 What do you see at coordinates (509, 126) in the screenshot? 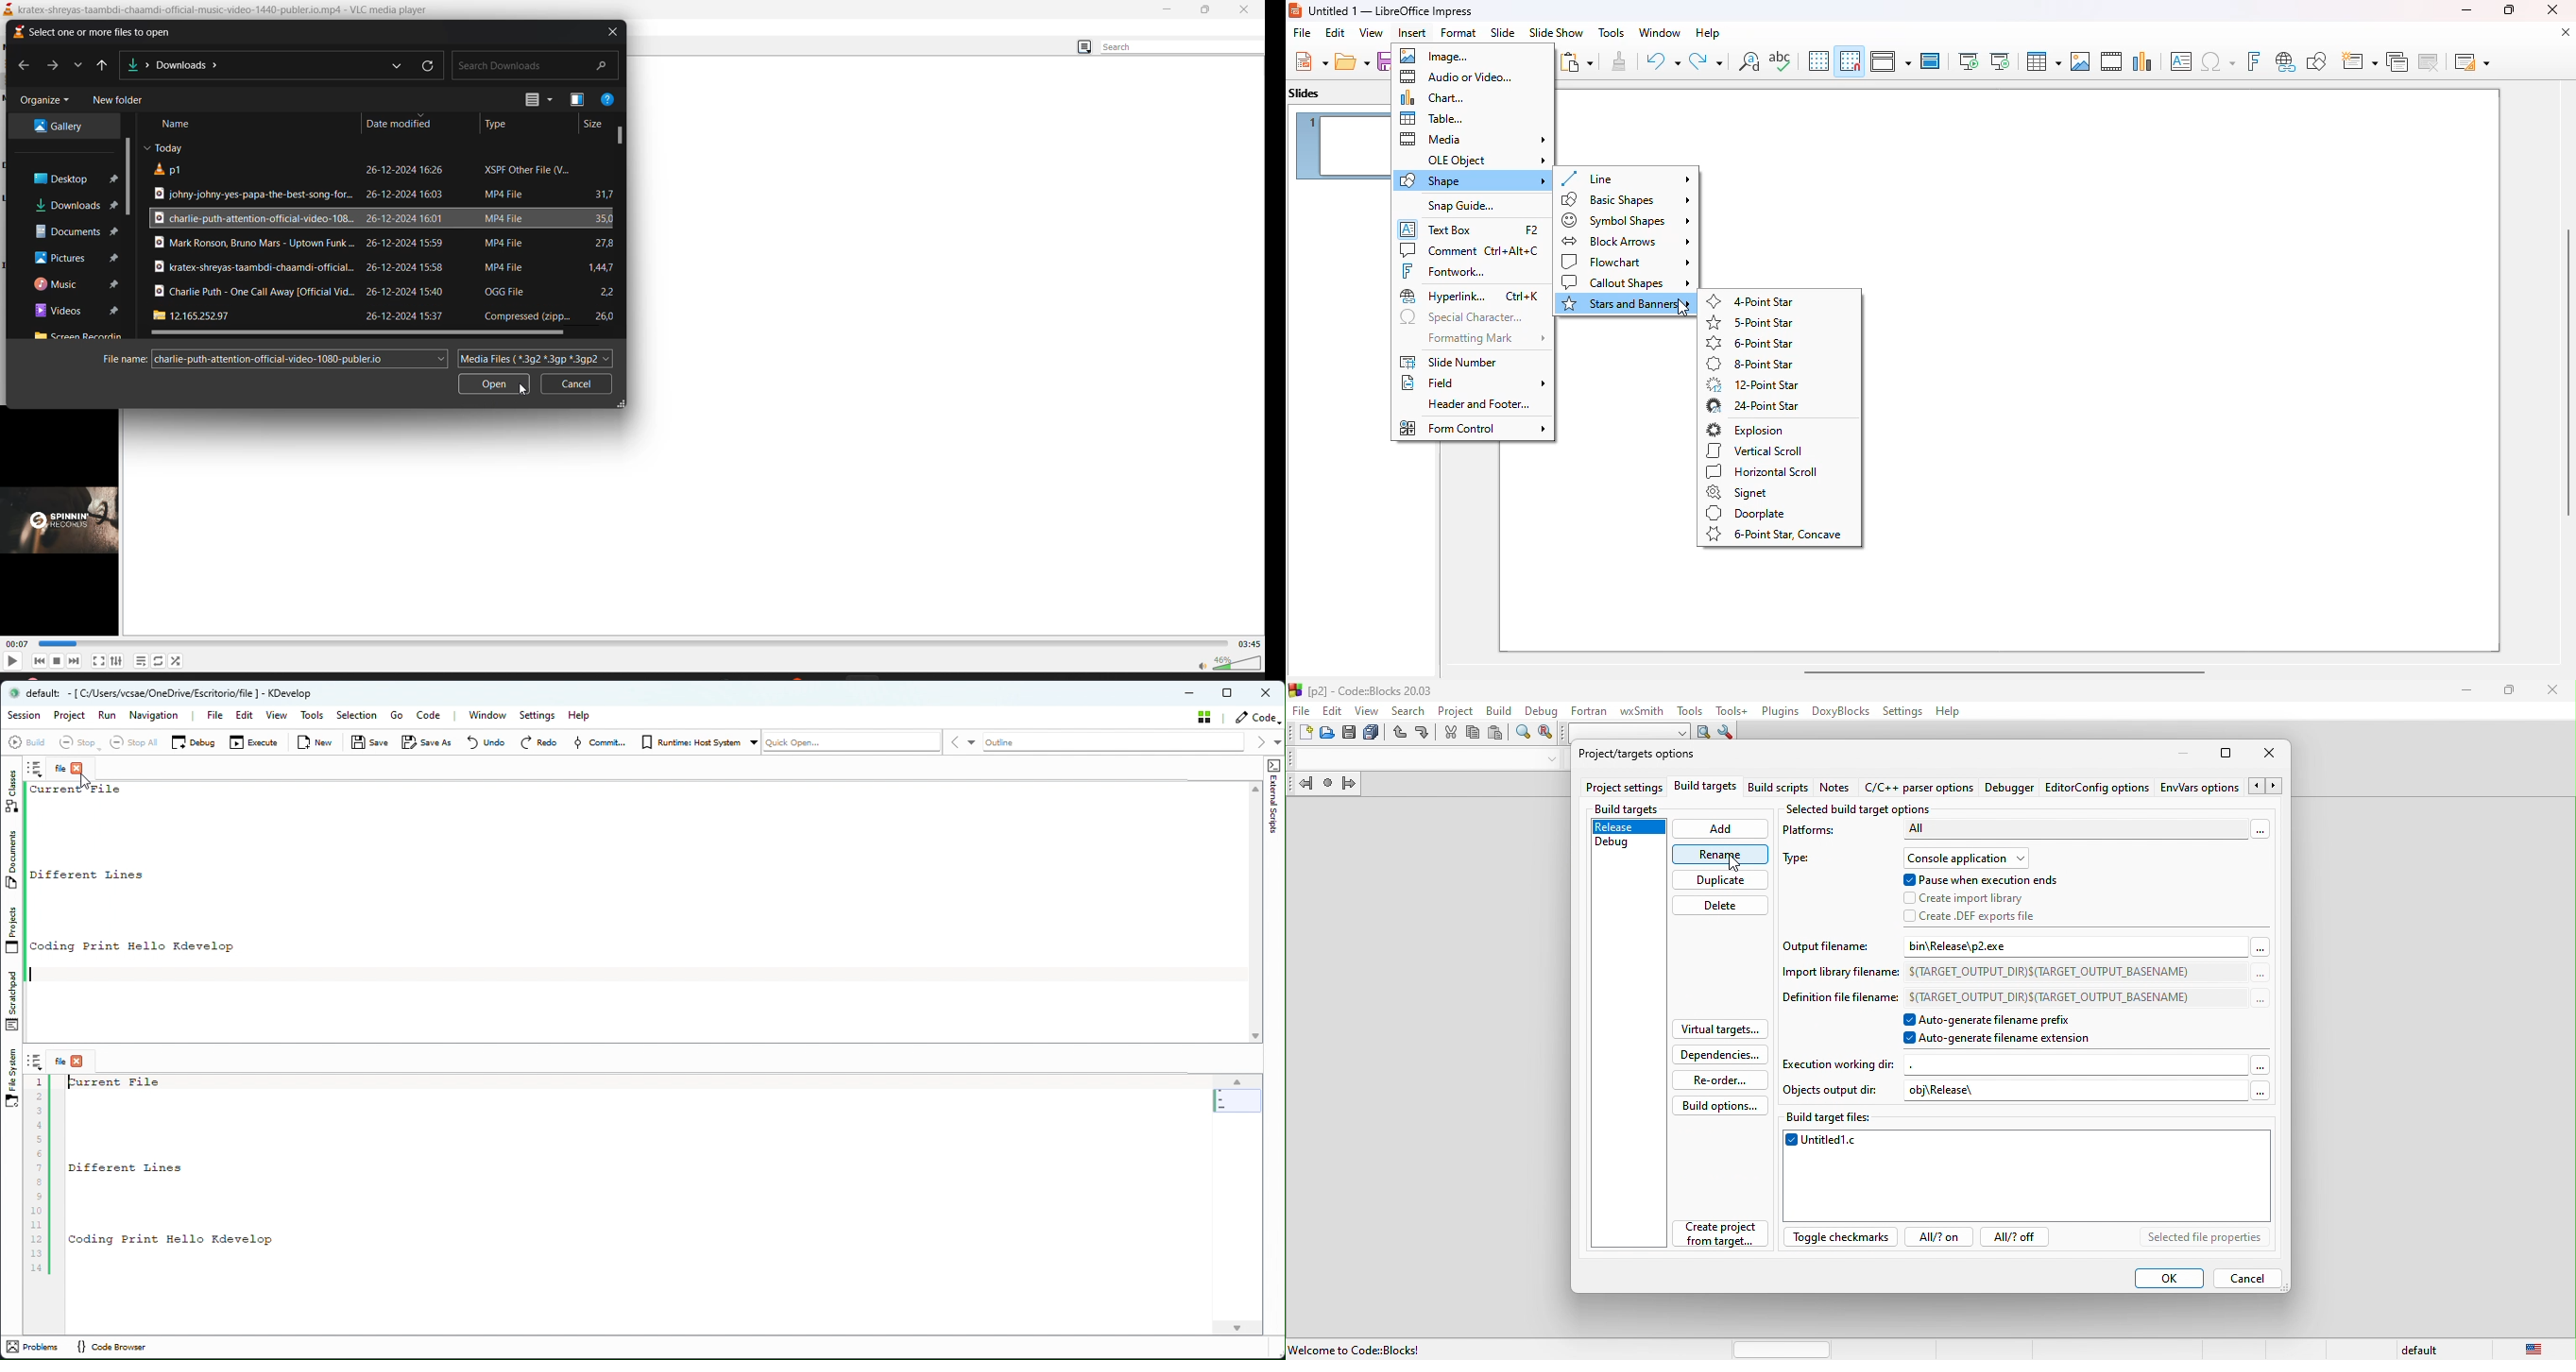
I see `type` at bounding box center [509, 126].